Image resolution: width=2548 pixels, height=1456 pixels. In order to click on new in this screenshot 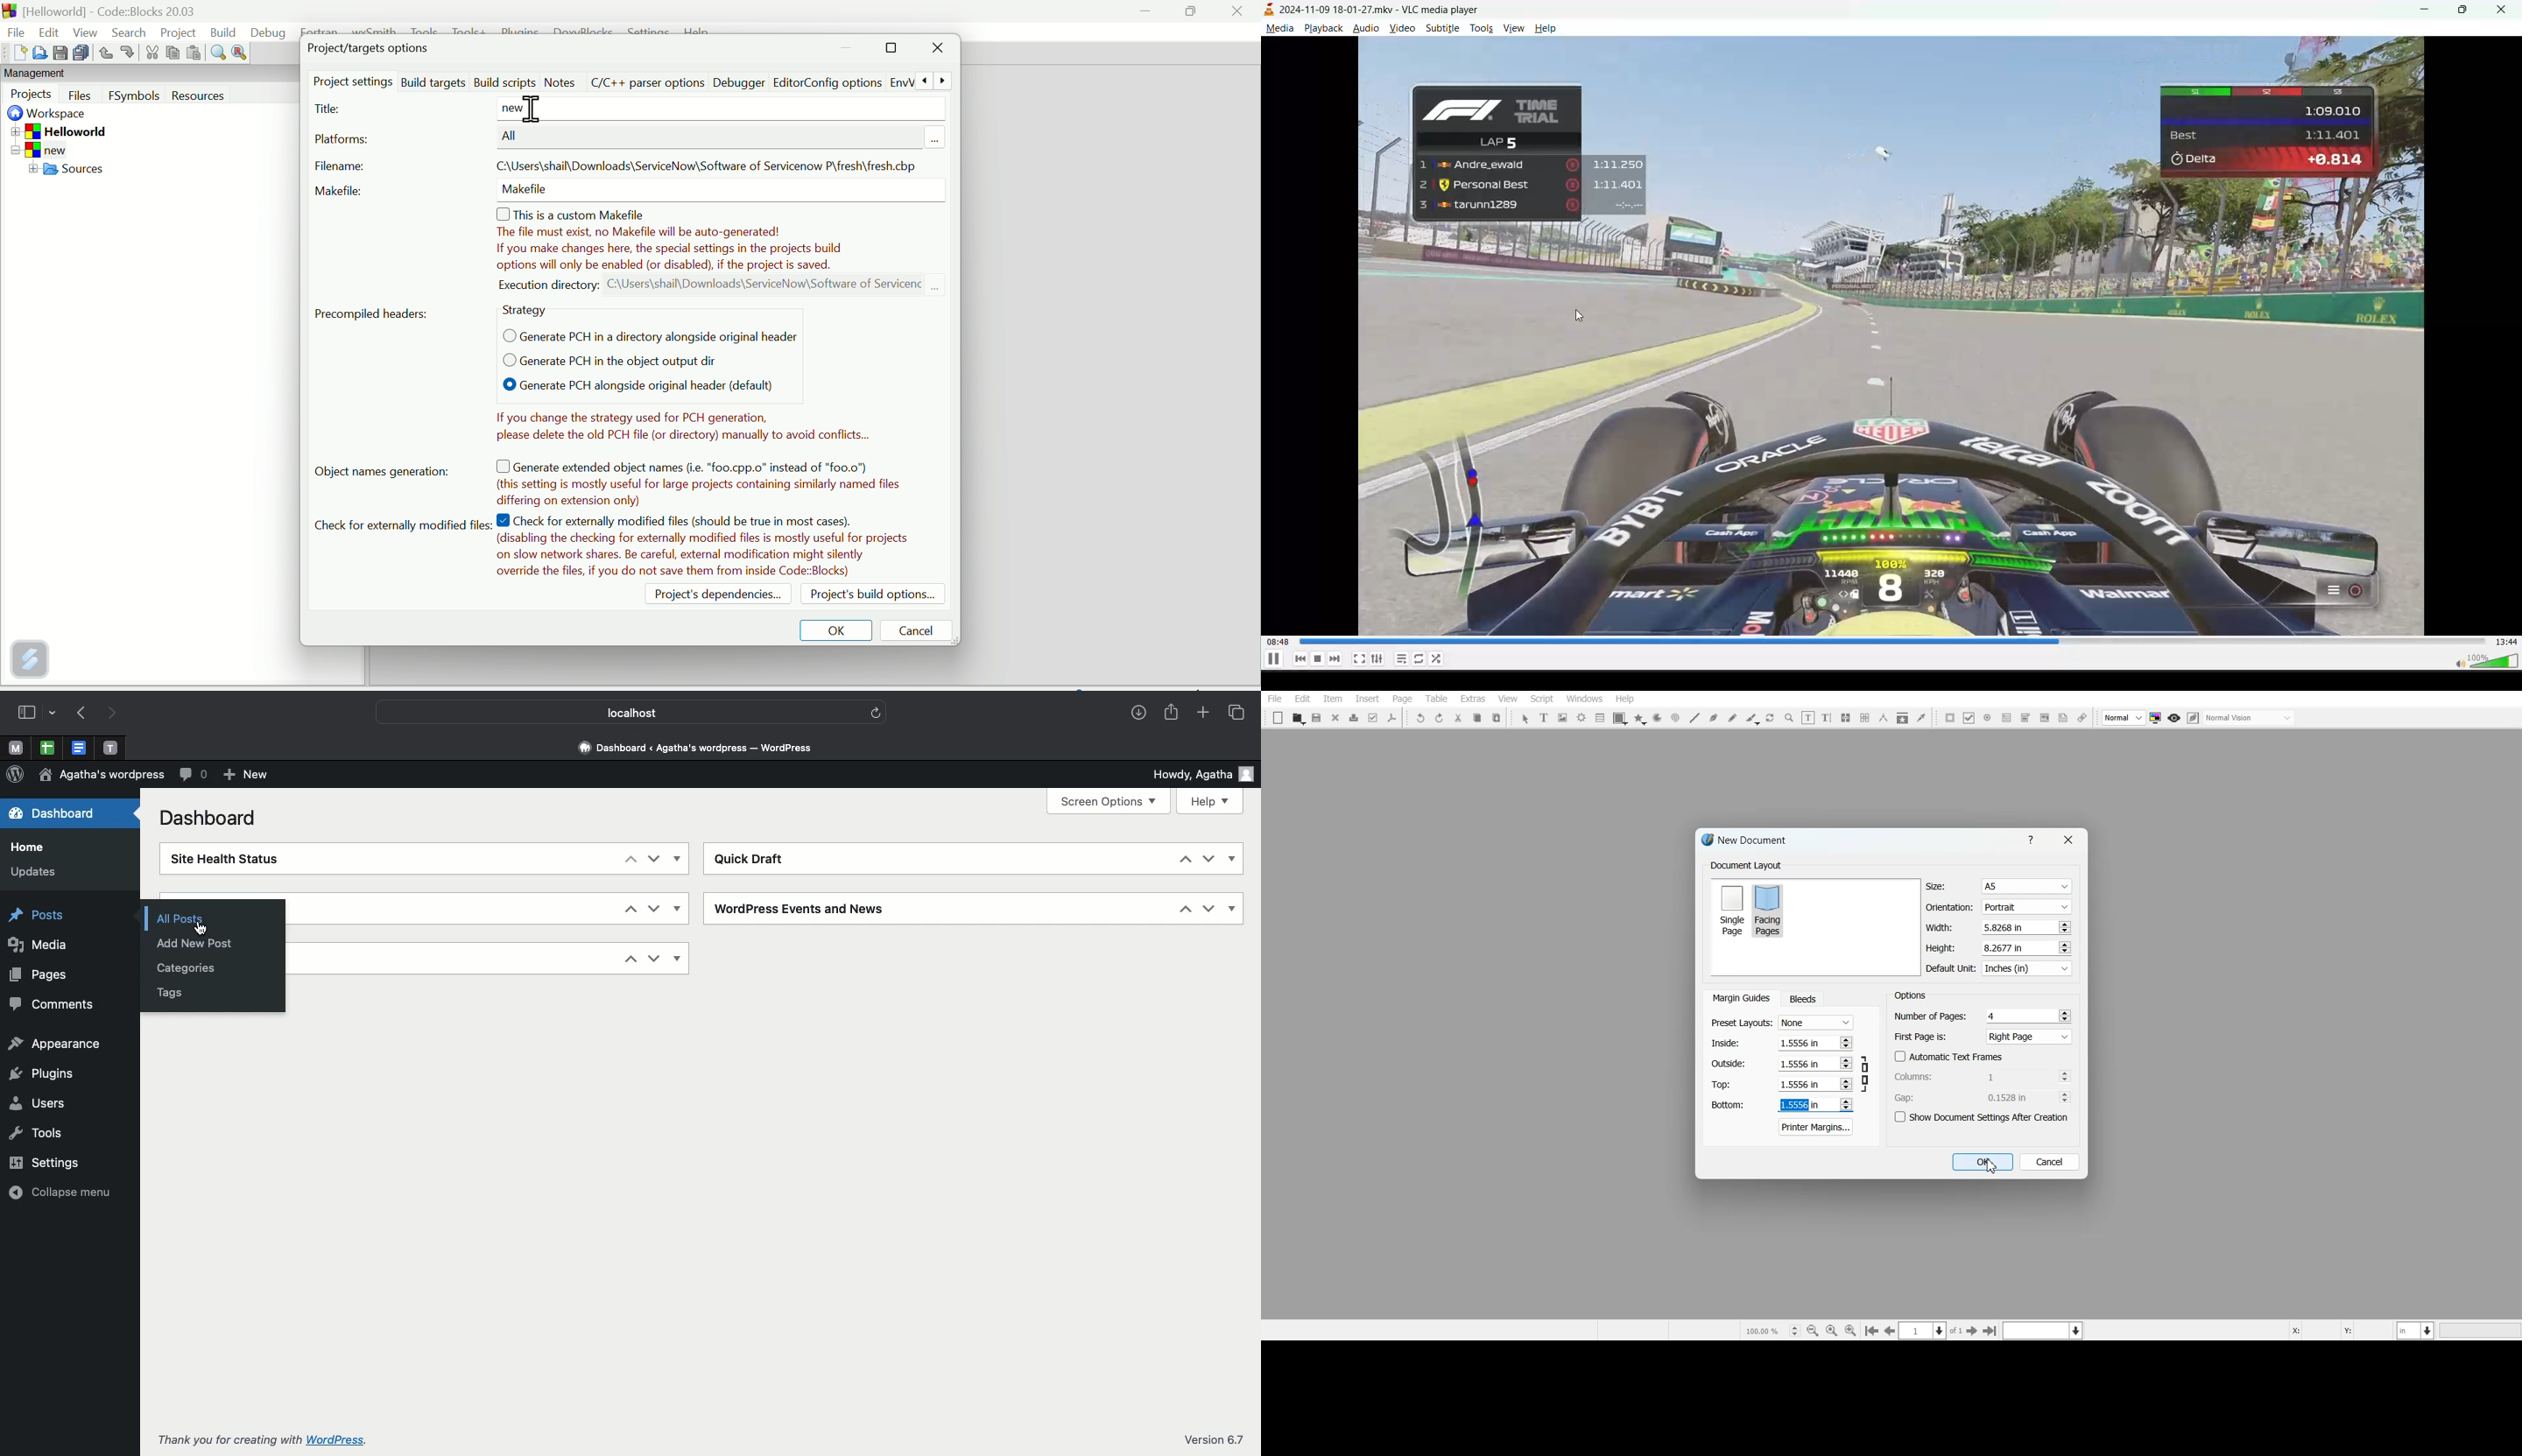, I will do `click(523, 108)`.